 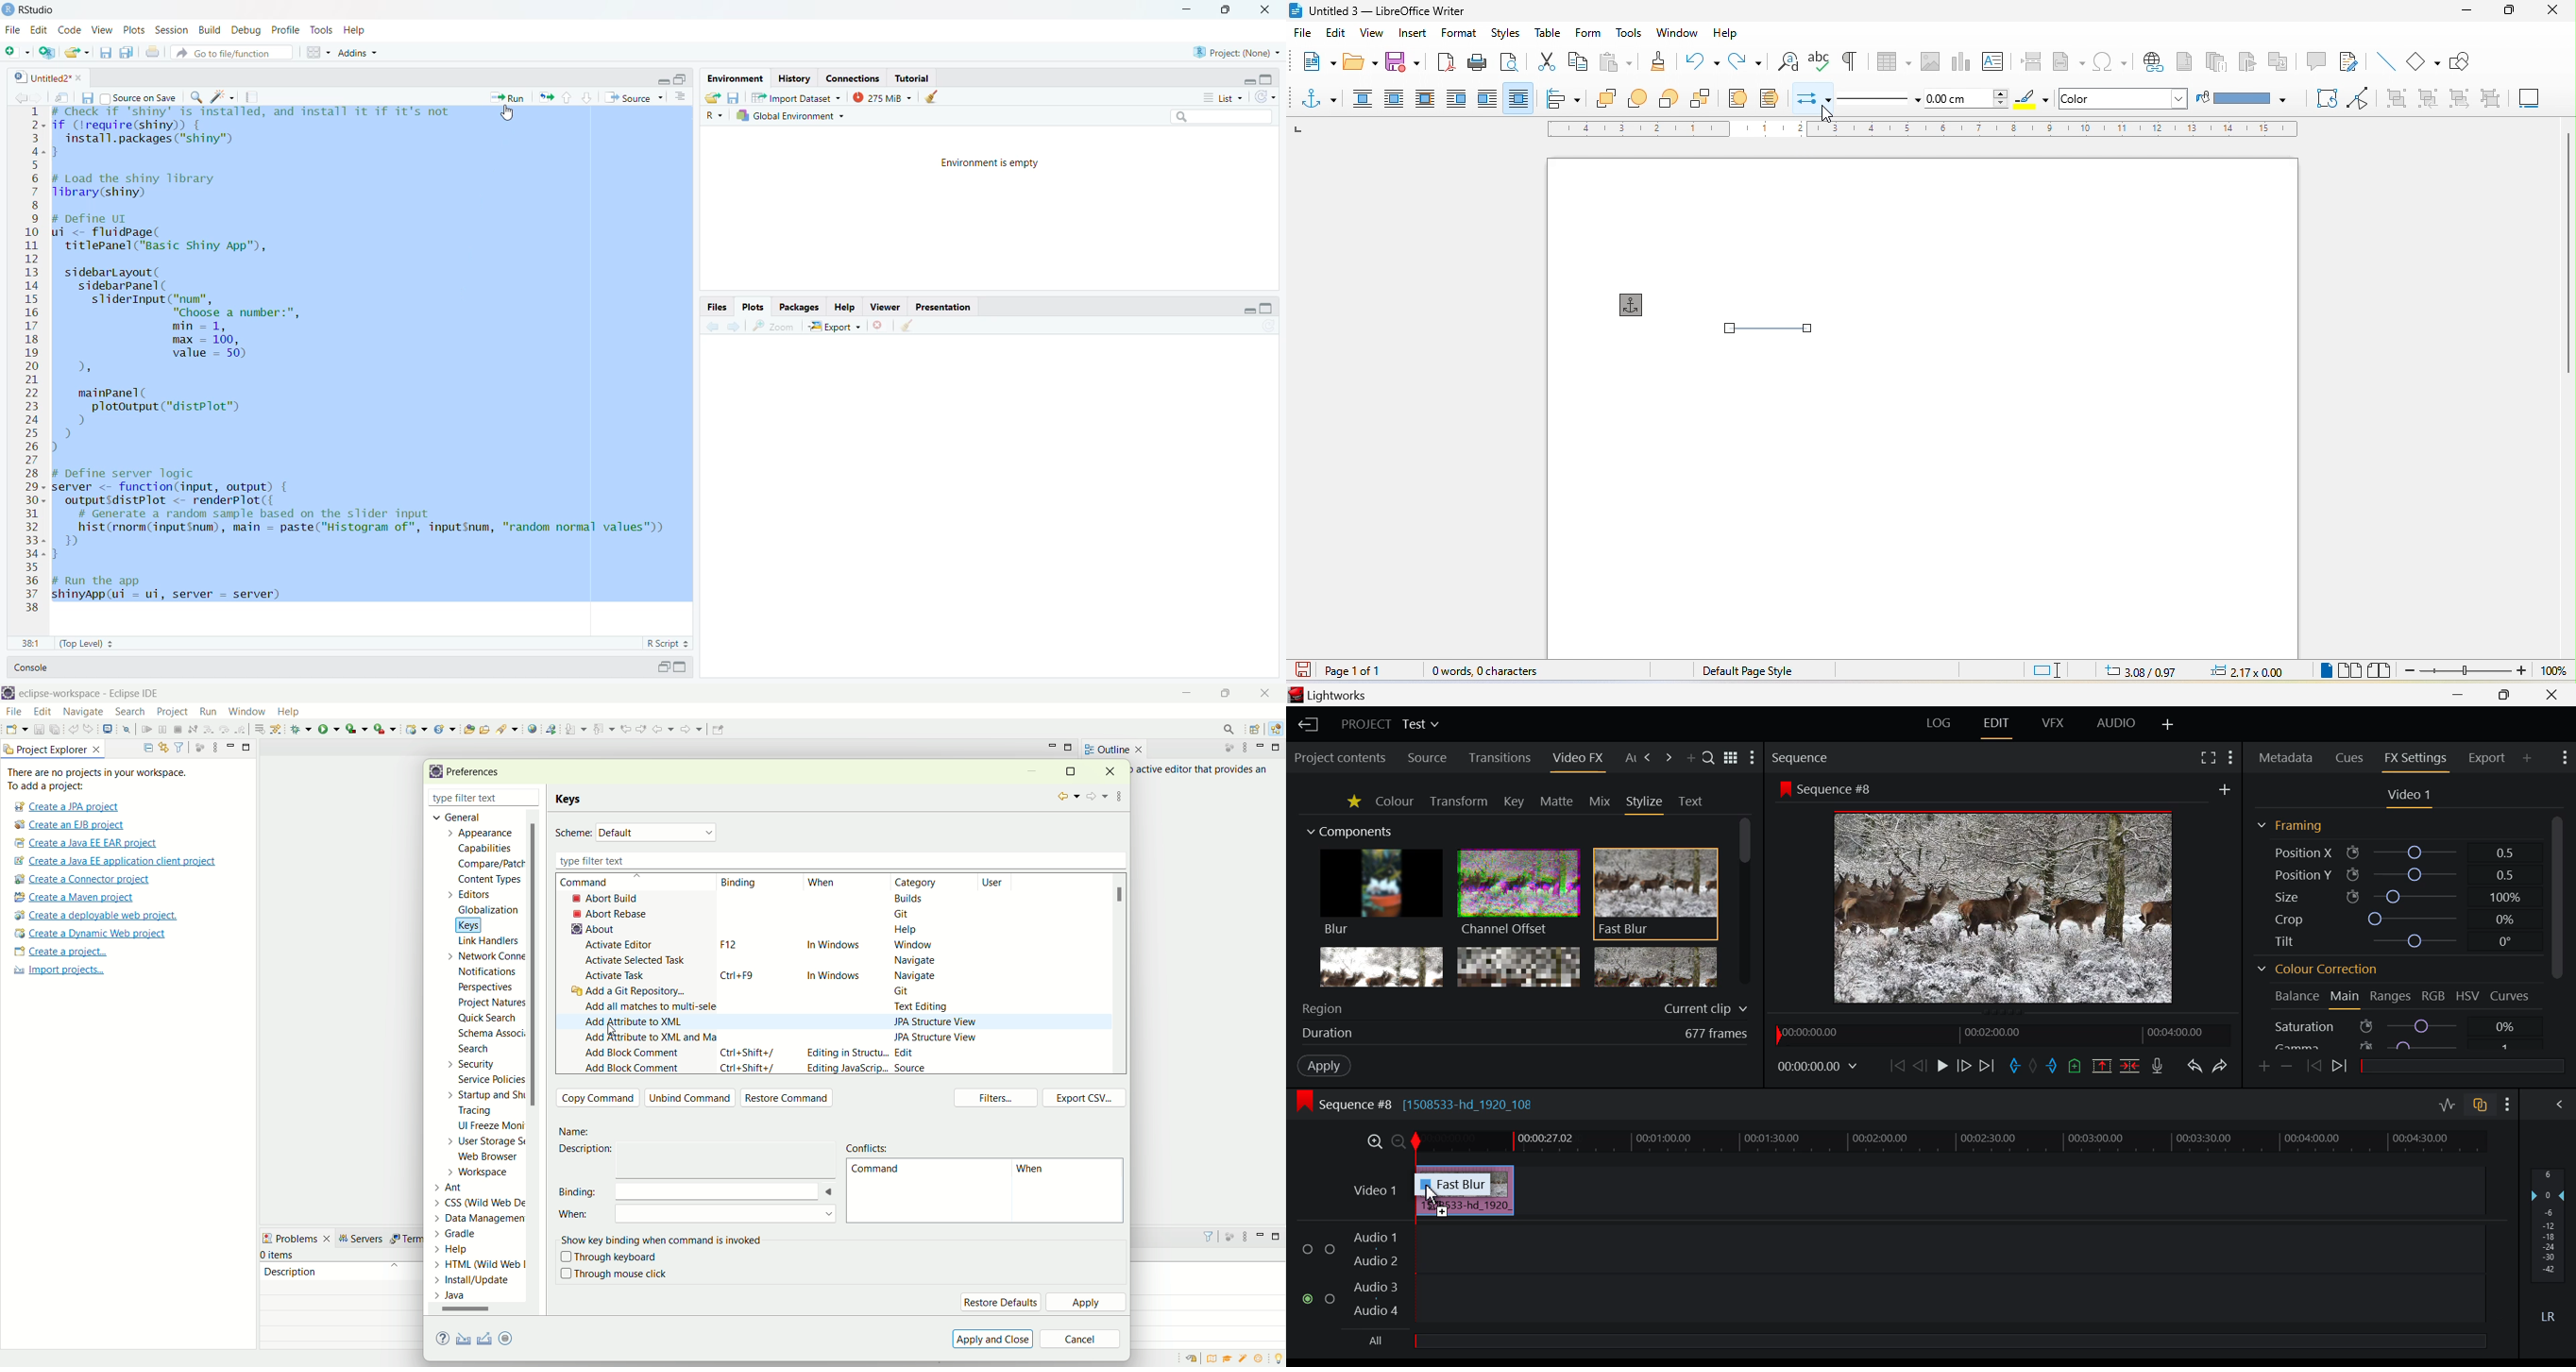 I want to click on Tools, so click(x=322, y=30).